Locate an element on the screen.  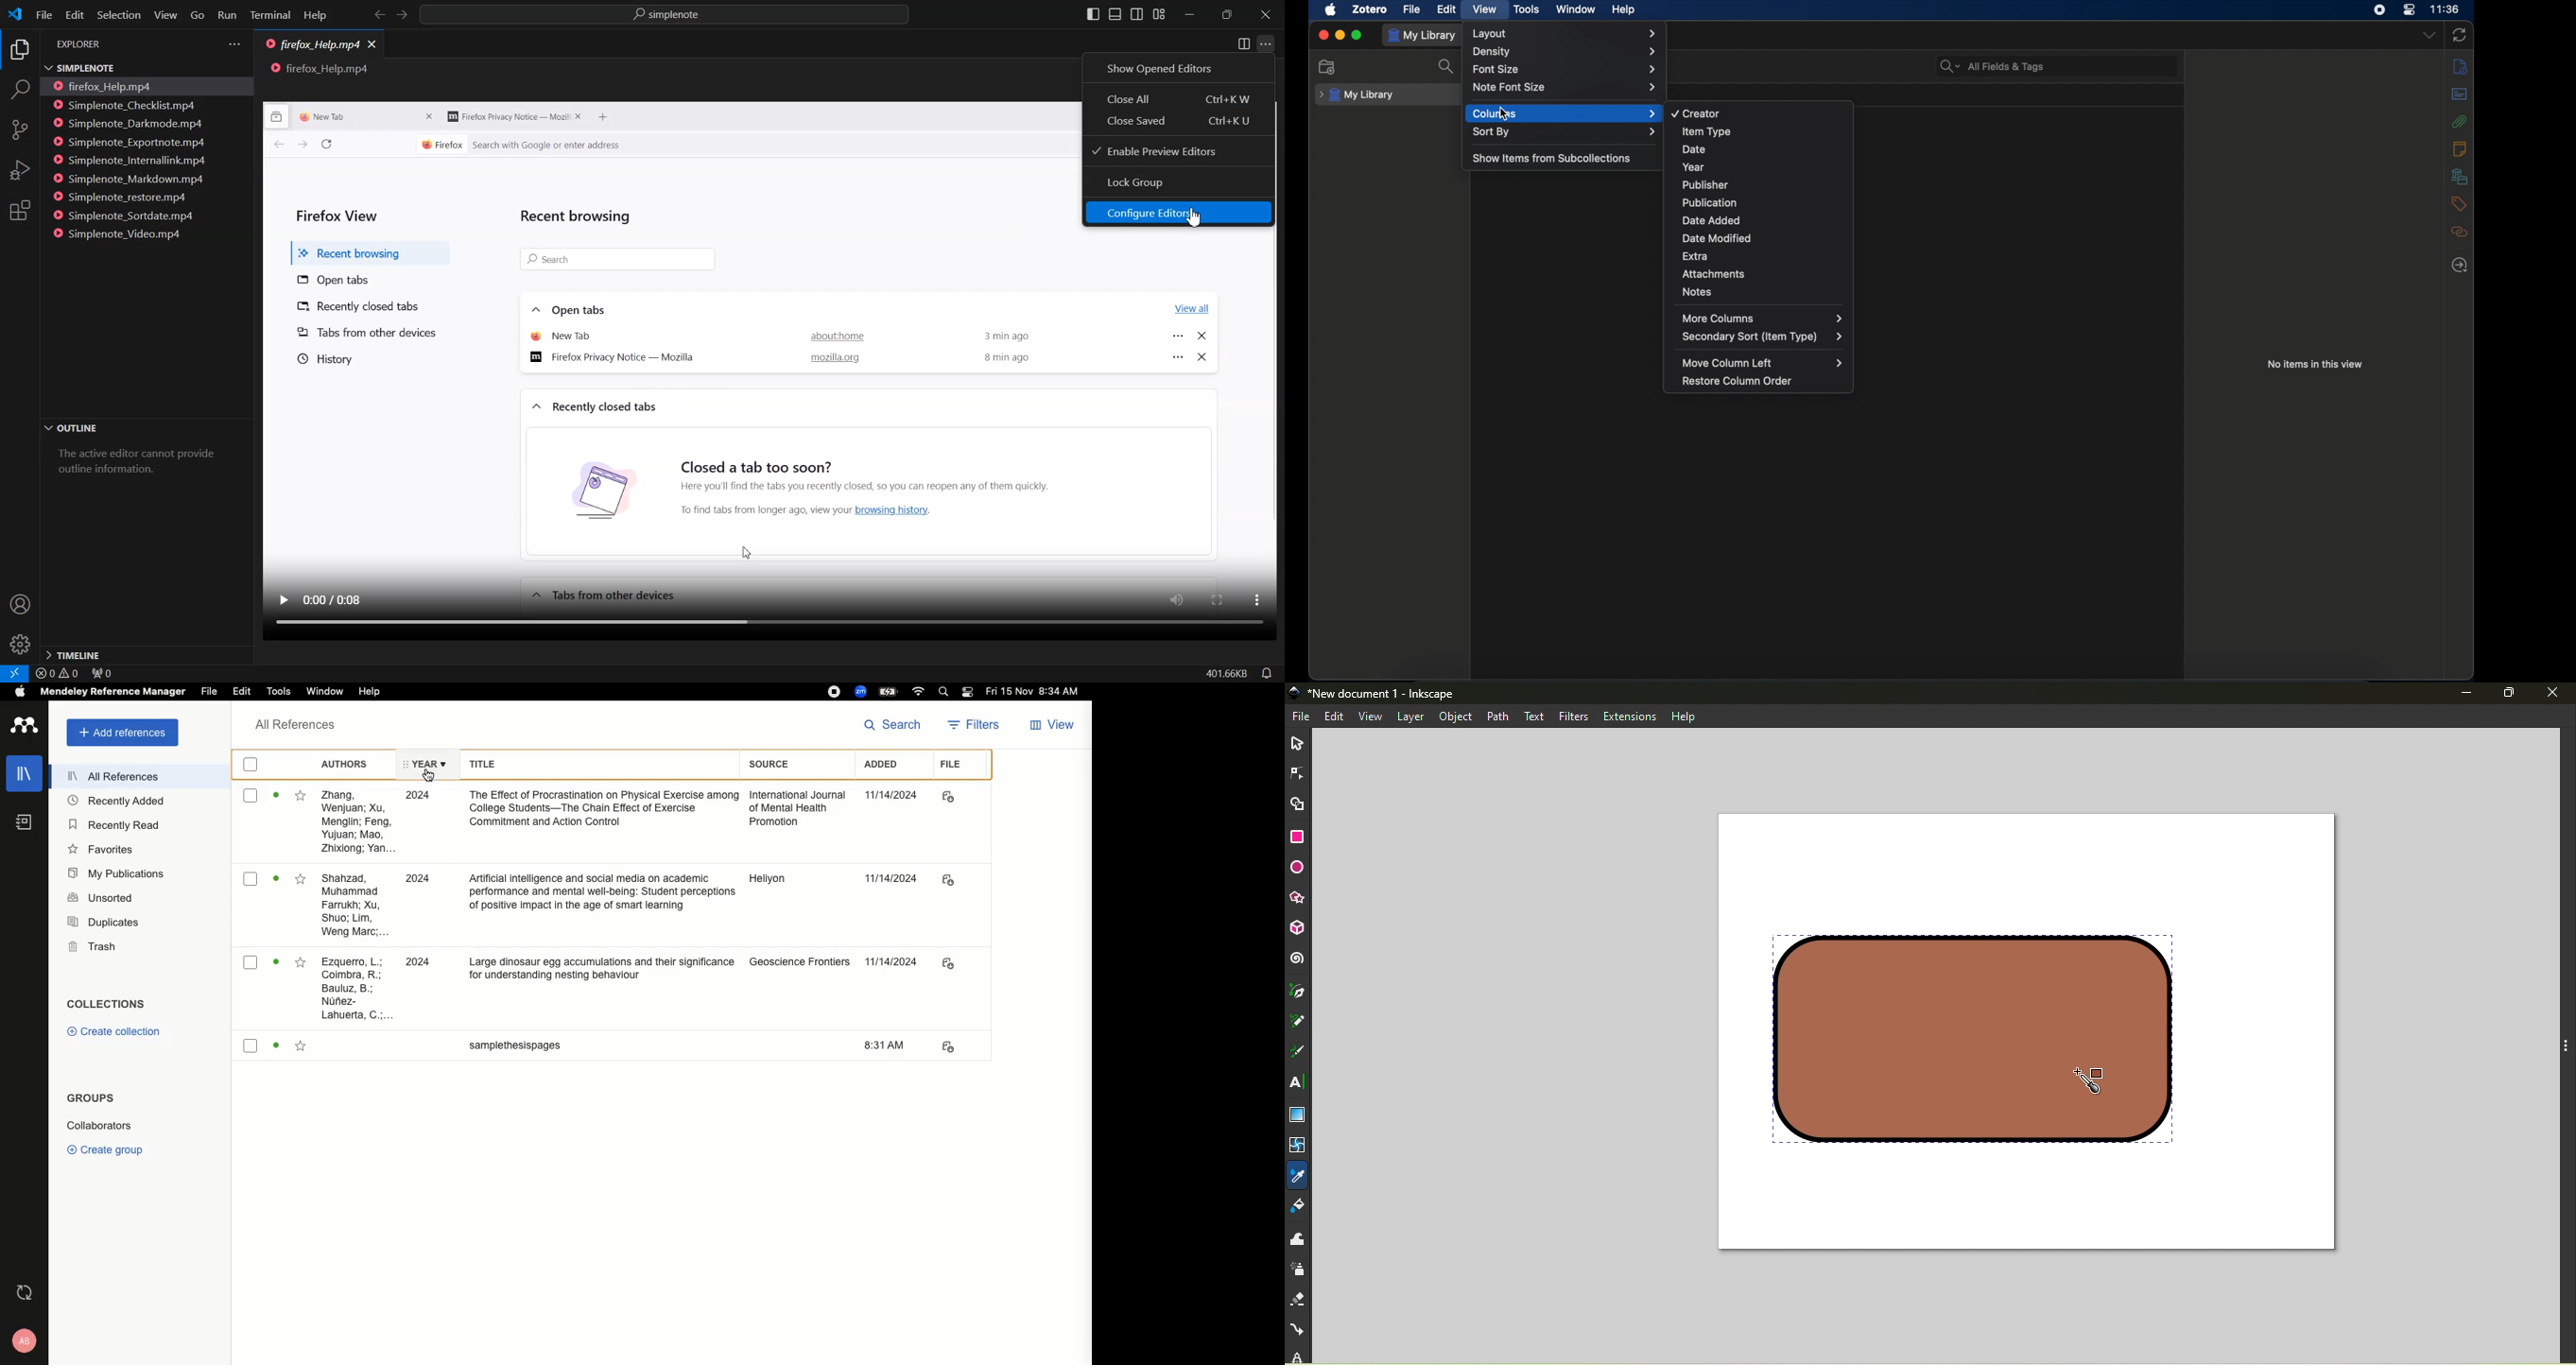
Charge is located at coordinates (891, 692).